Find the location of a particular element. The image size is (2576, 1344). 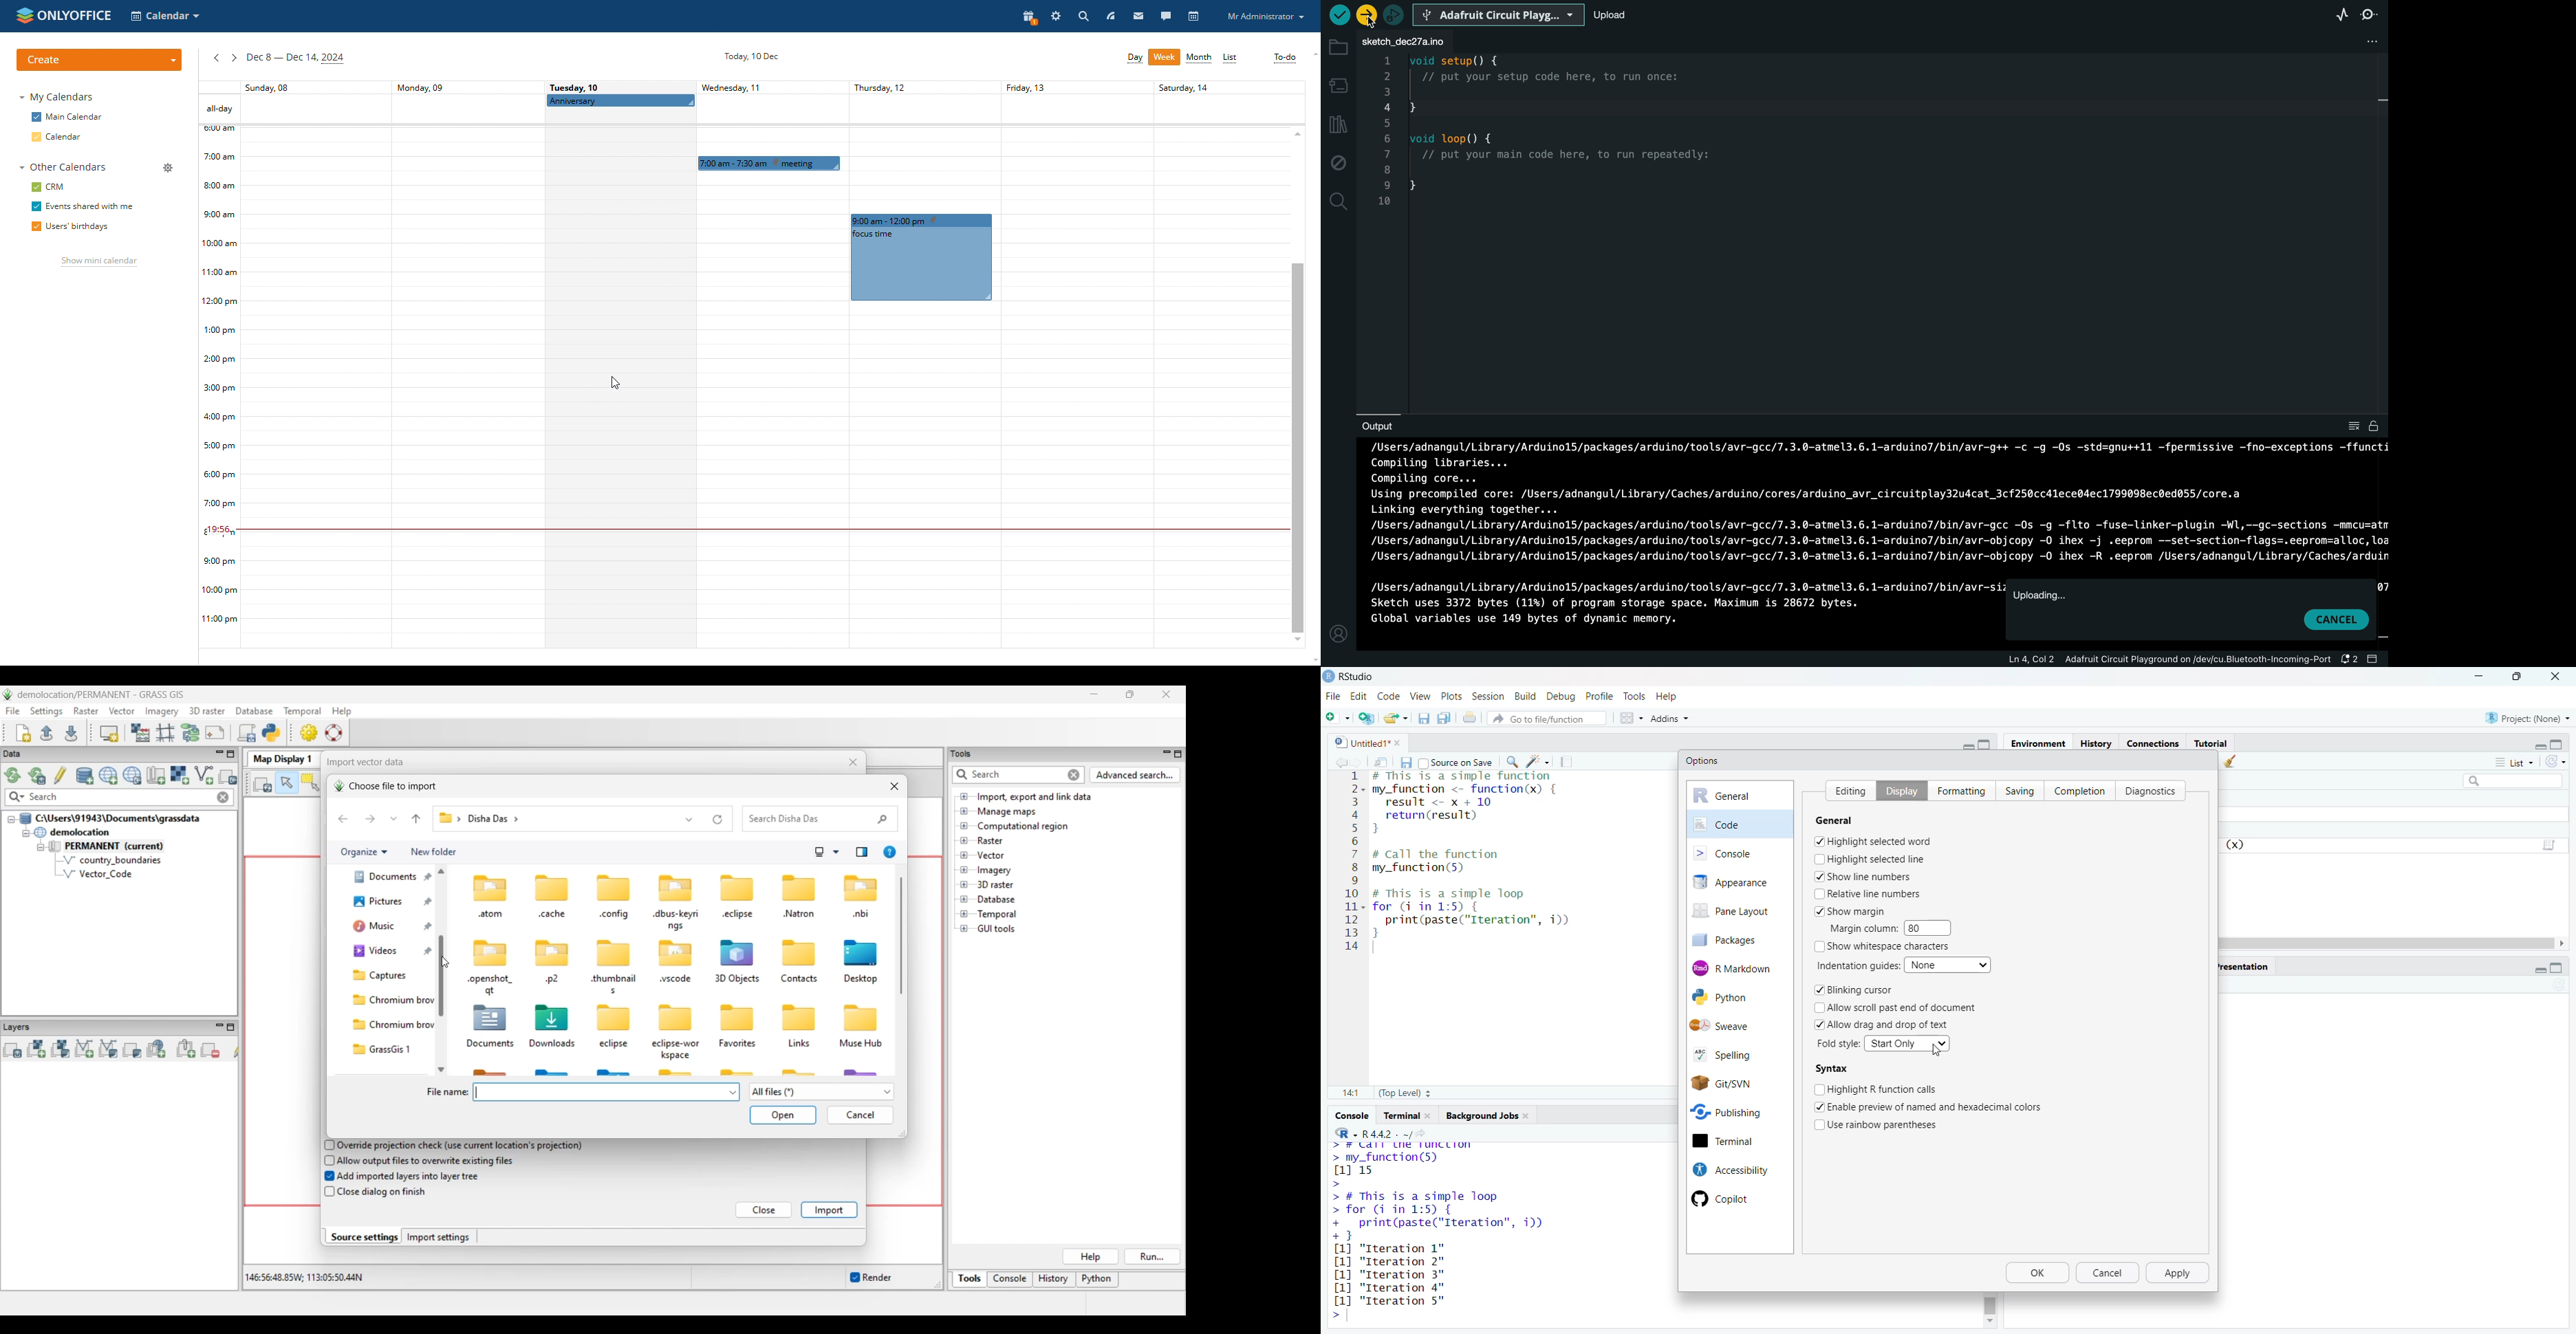

users' birthdays is located at coordinates (83, 228).